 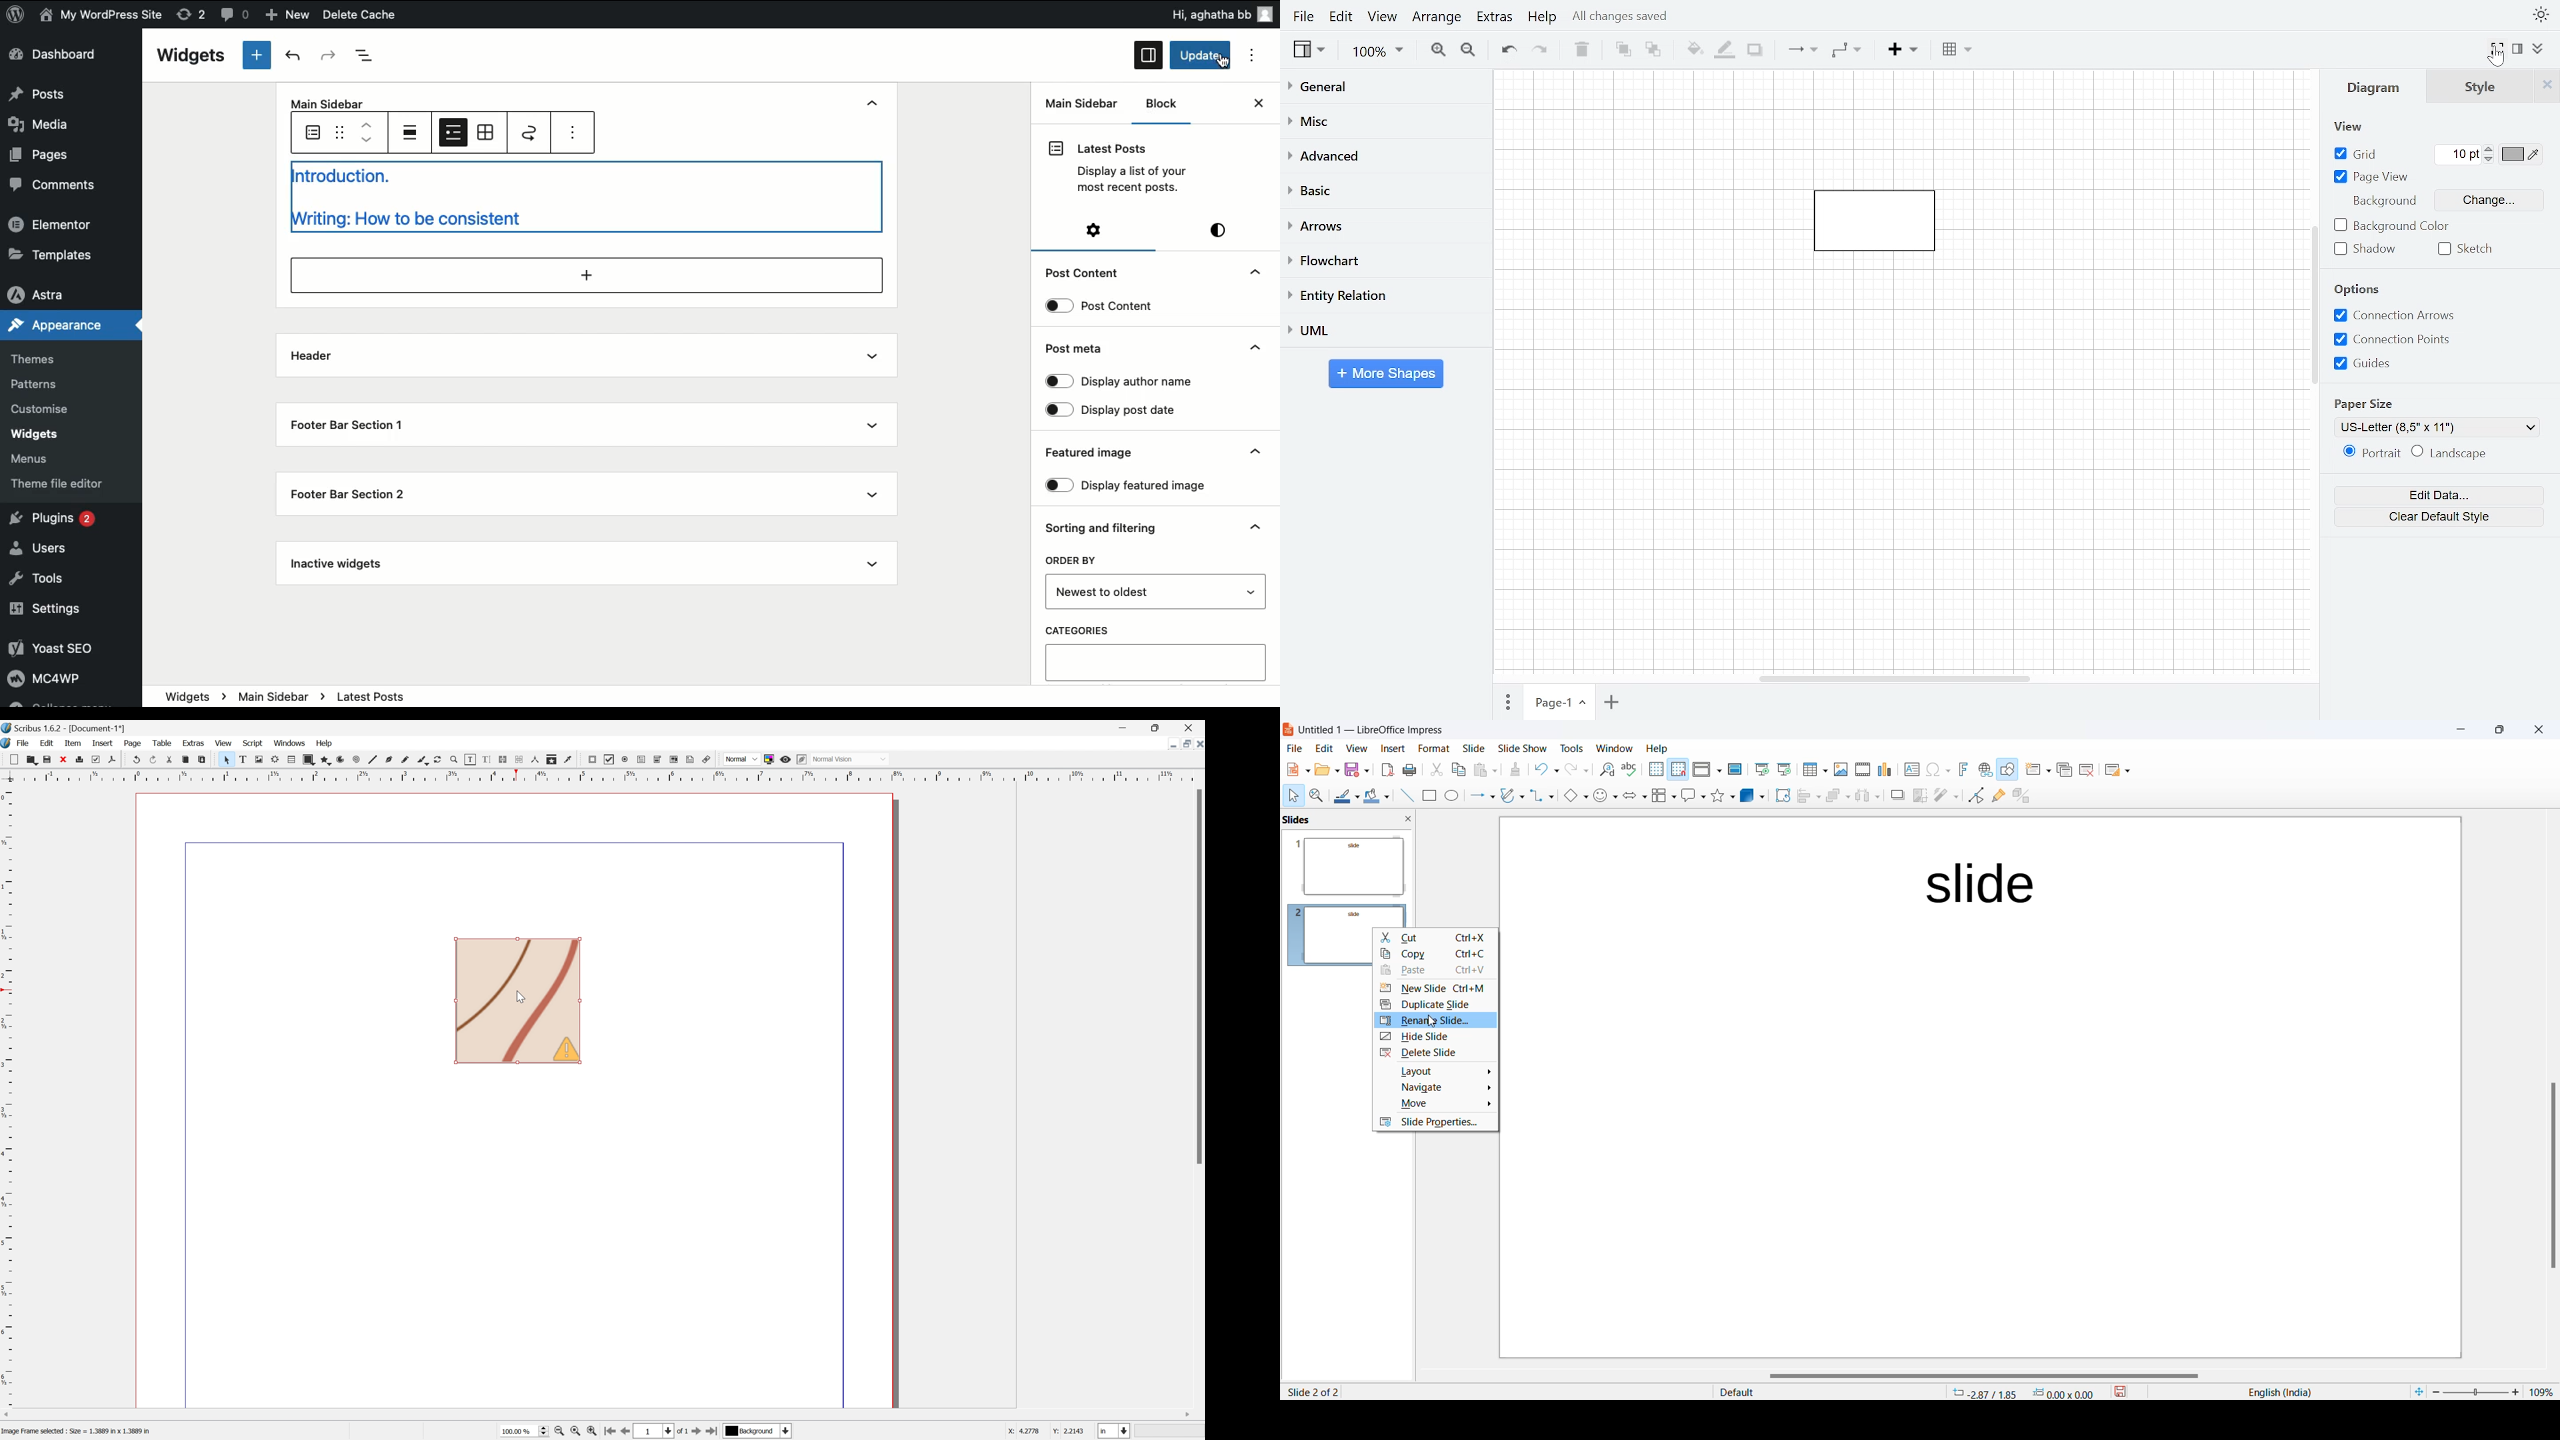 I want to click on save, so click(x=2120, y=1392).